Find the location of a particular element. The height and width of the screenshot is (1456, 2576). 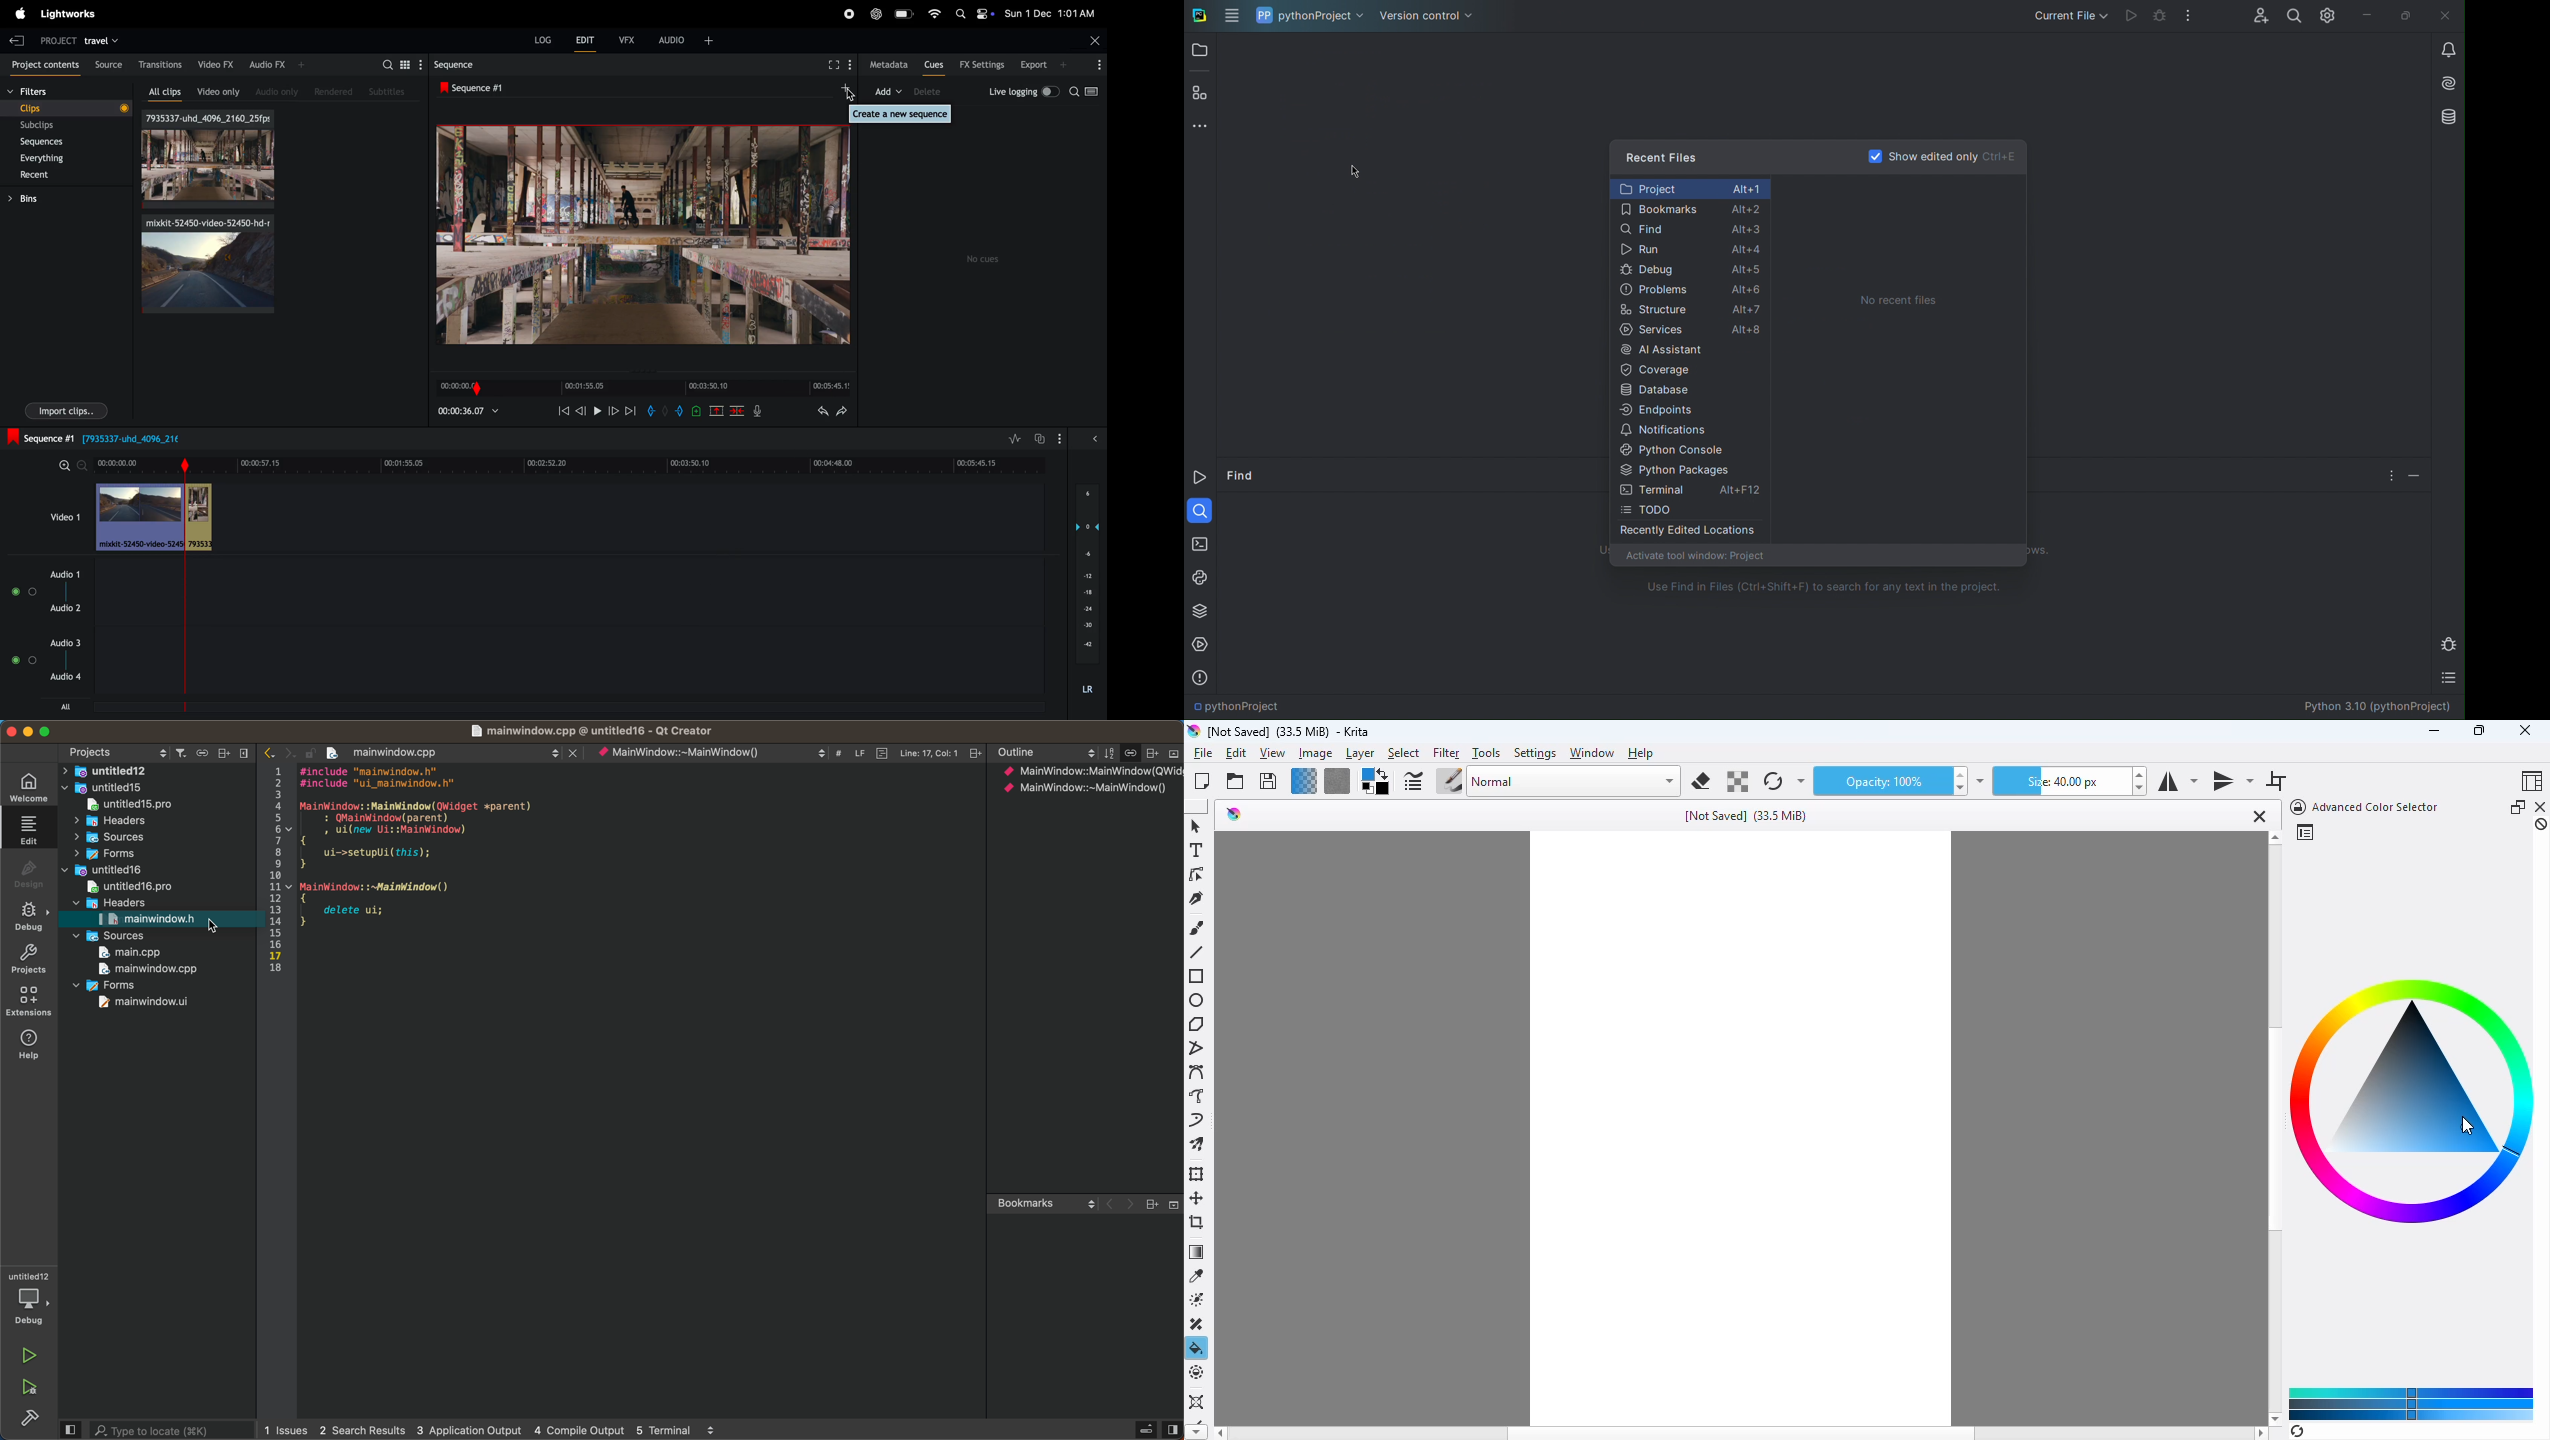

source is located at coordinates (107, 64).